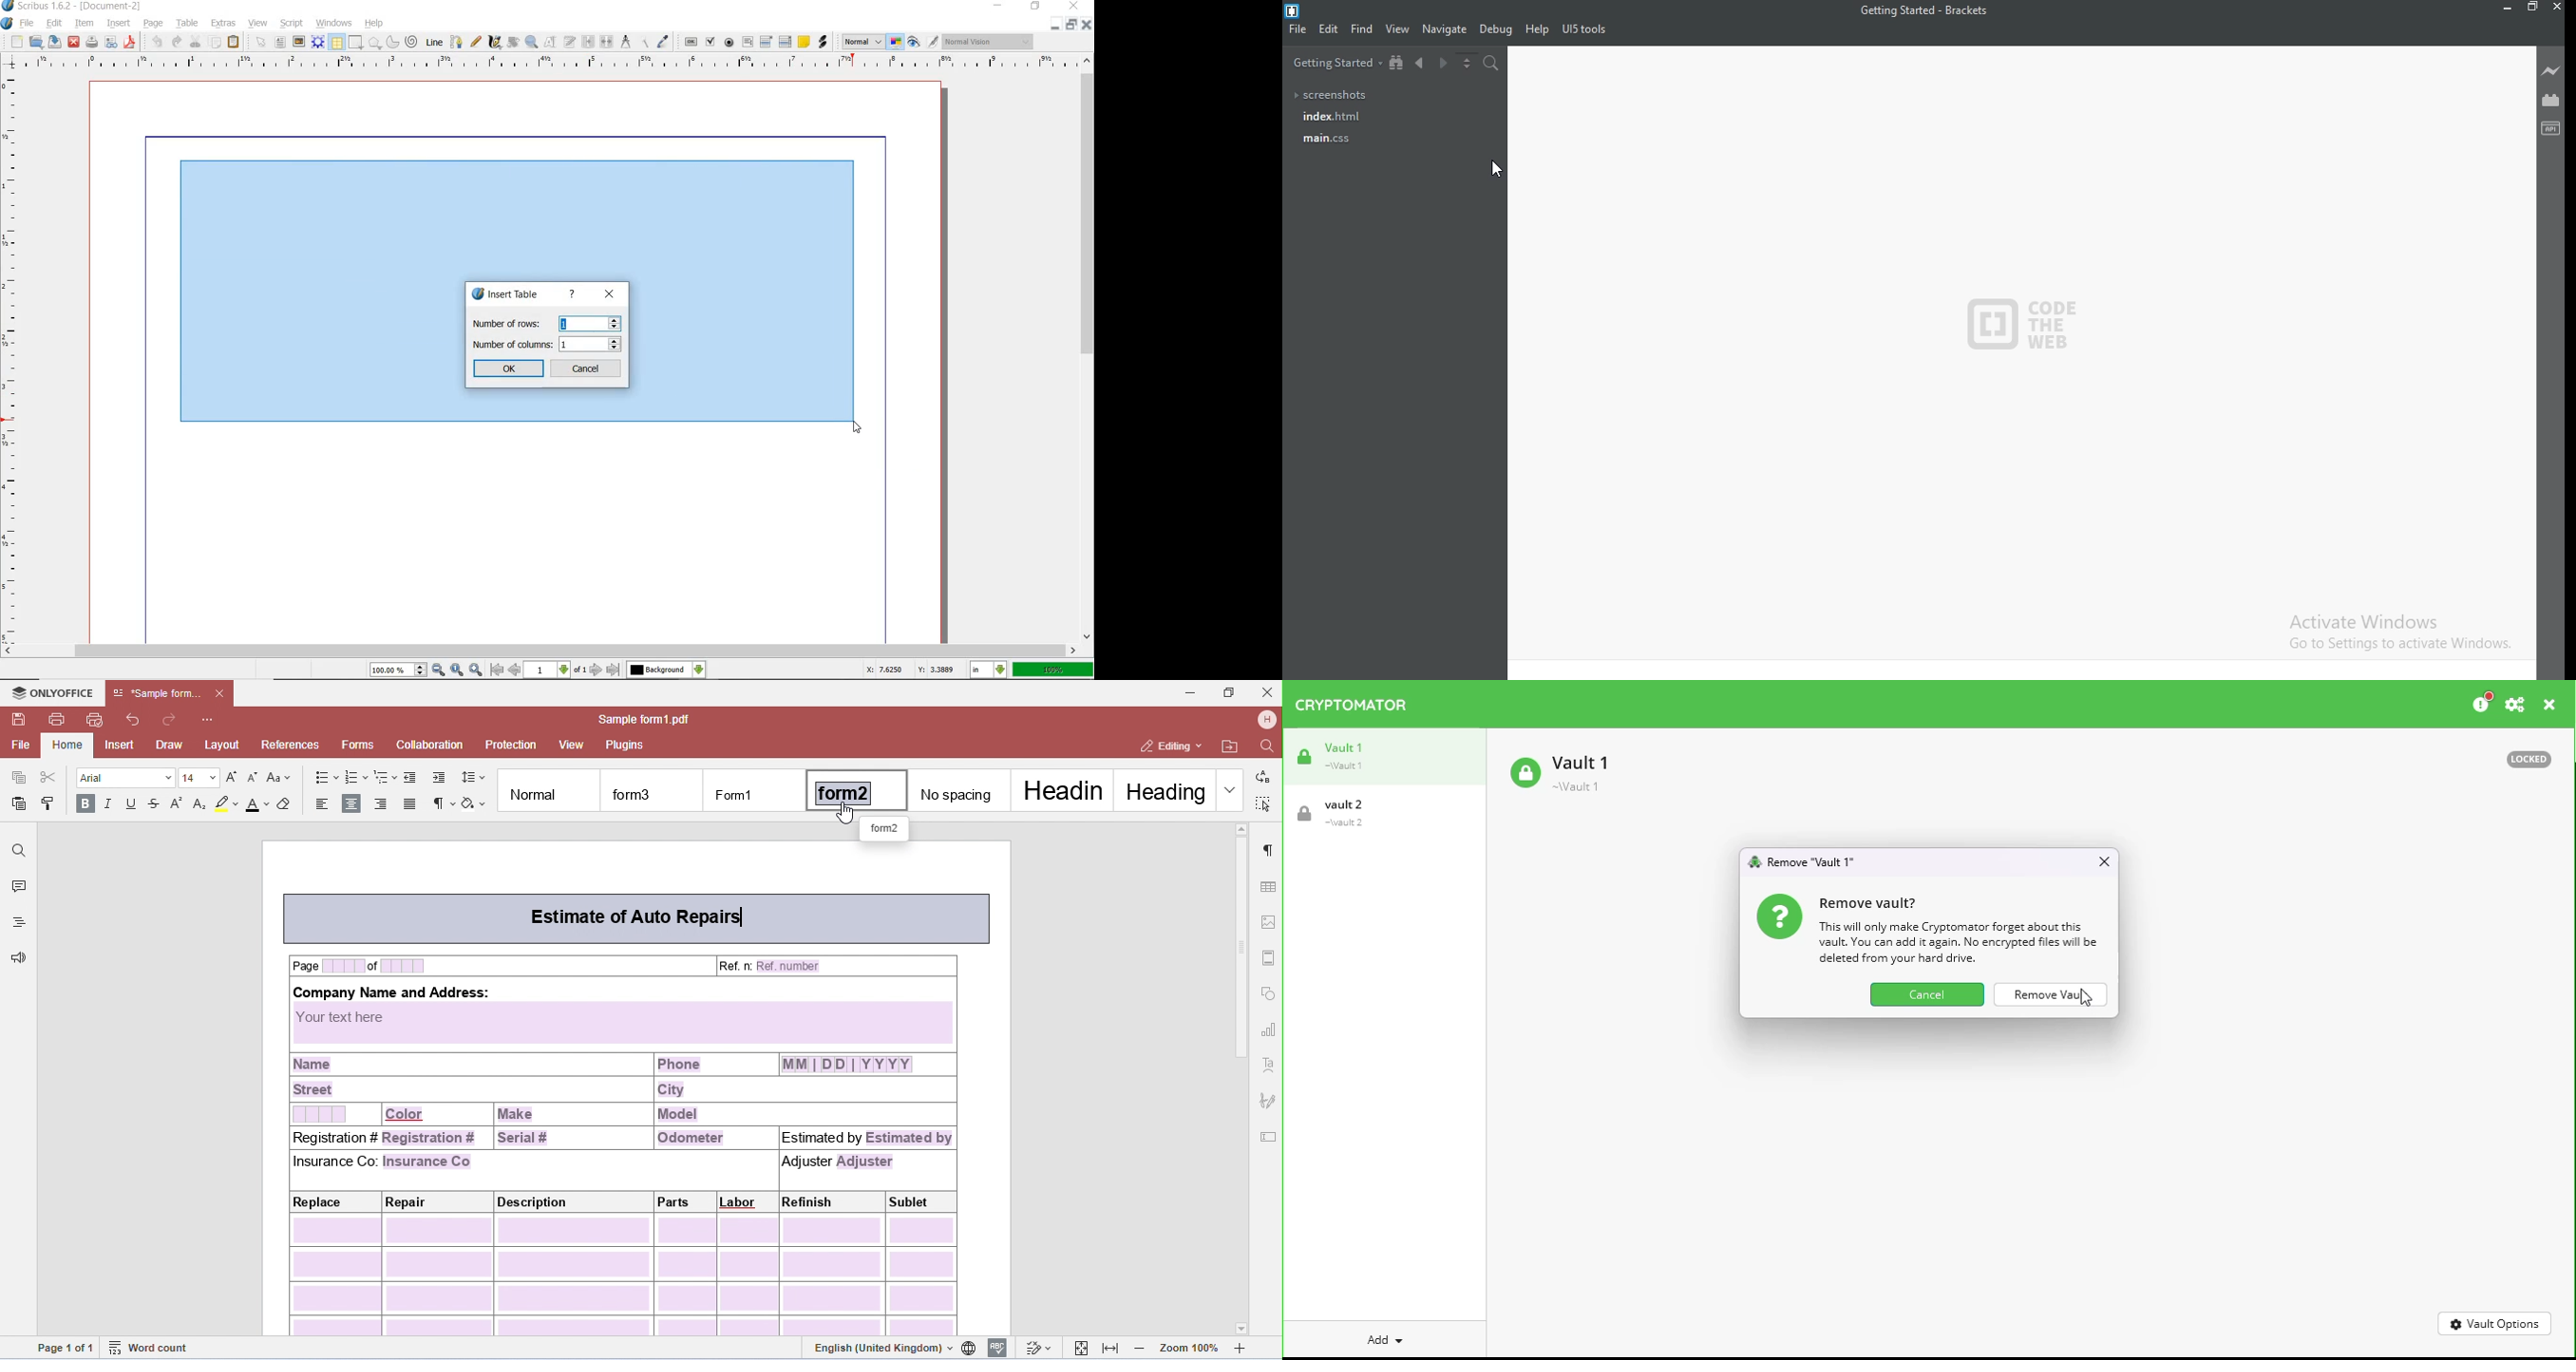 The height and width of the screenshot is (1372, 2576). What do you see at coordinates (2551, 127) in the screenshot?
I see `toolbox` at bounding box center [2551, 127].